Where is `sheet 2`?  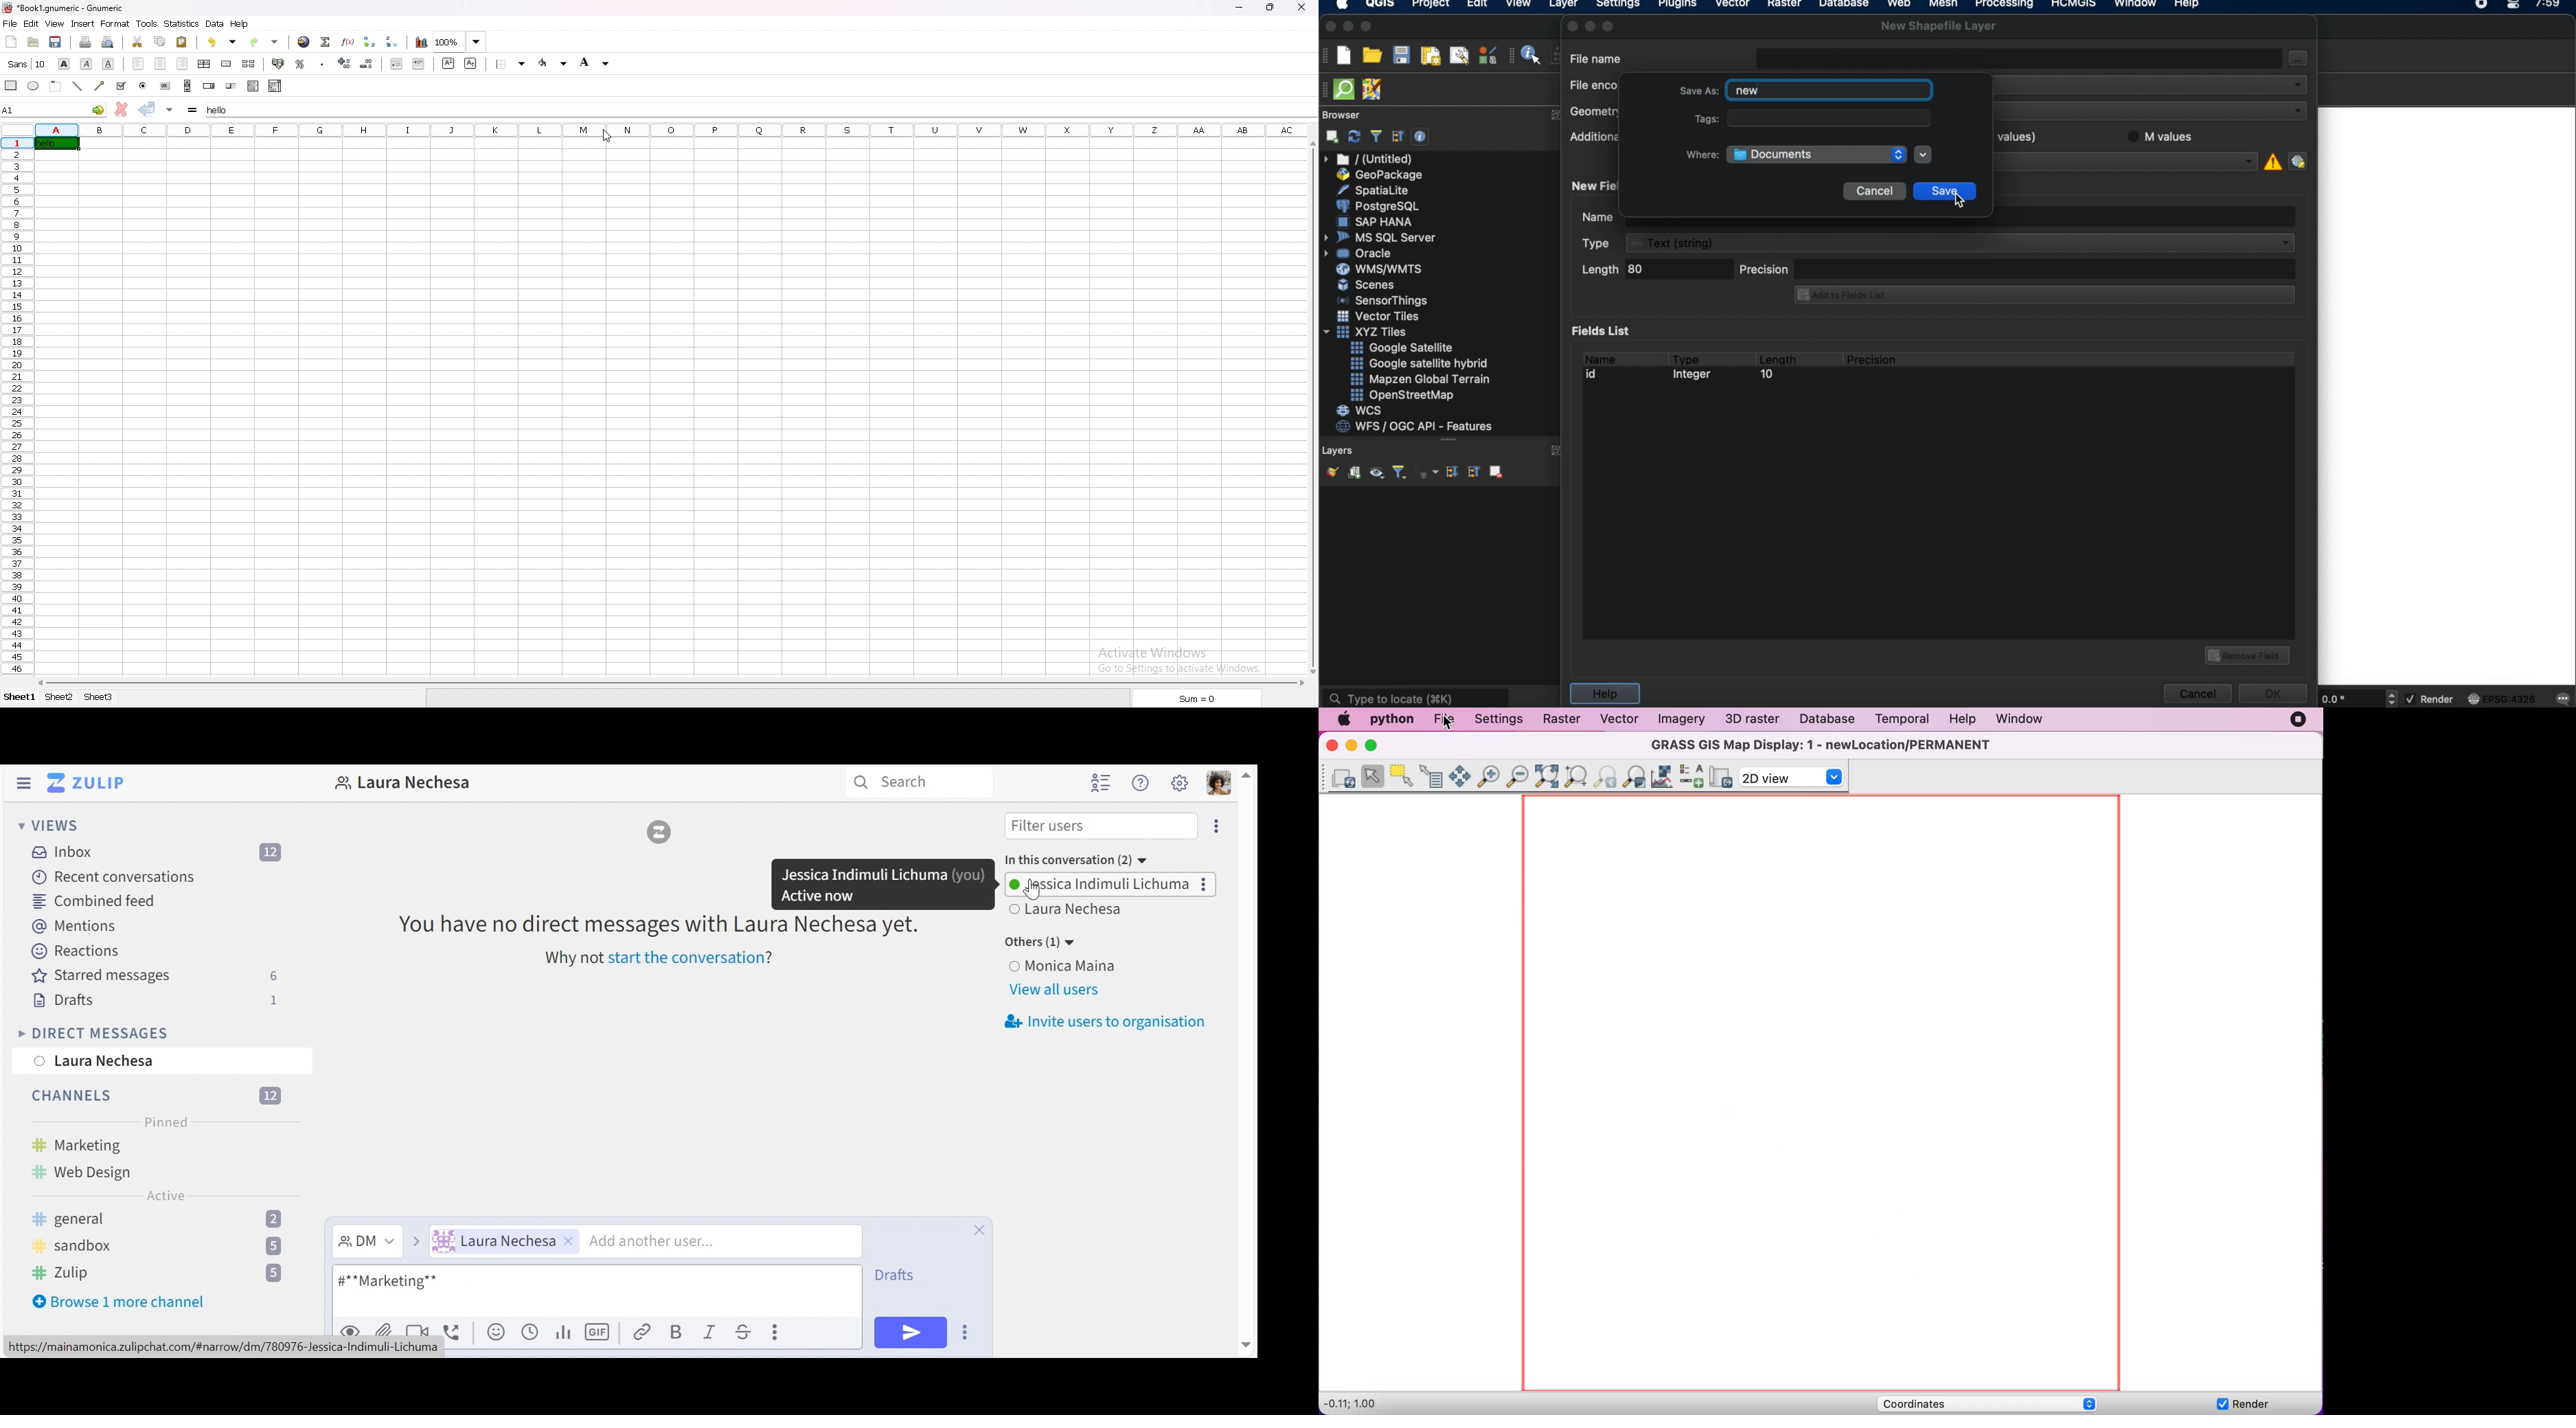 sheet 2 is located at coordinates (60, 697).